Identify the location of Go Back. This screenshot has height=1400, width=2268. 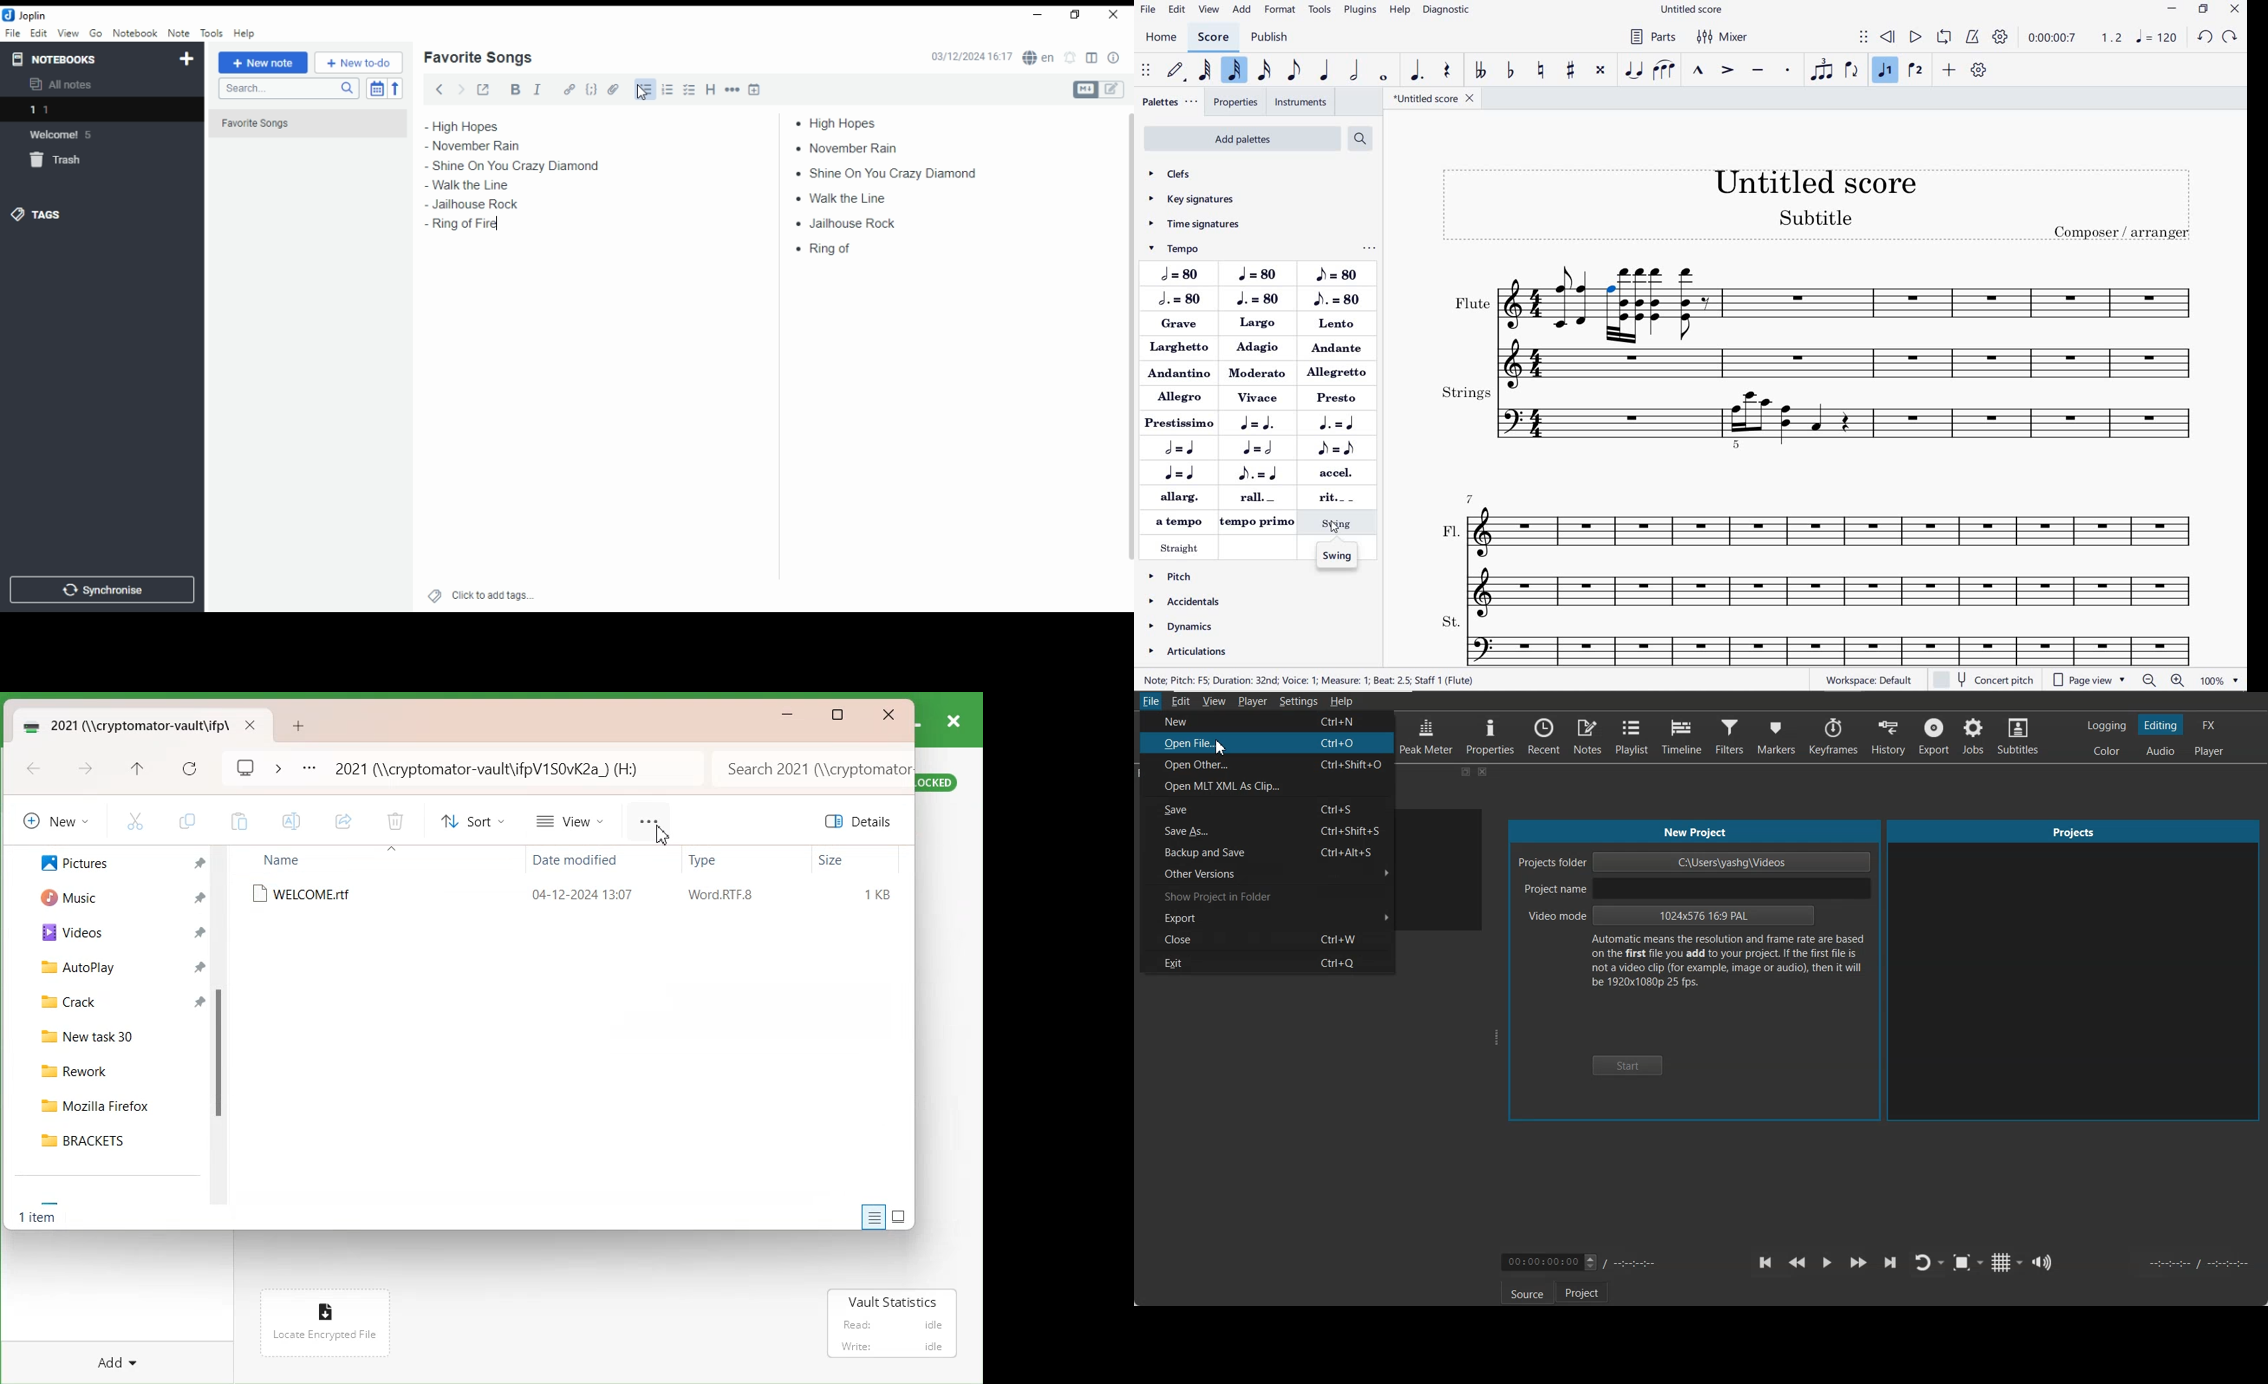
(34, 770).